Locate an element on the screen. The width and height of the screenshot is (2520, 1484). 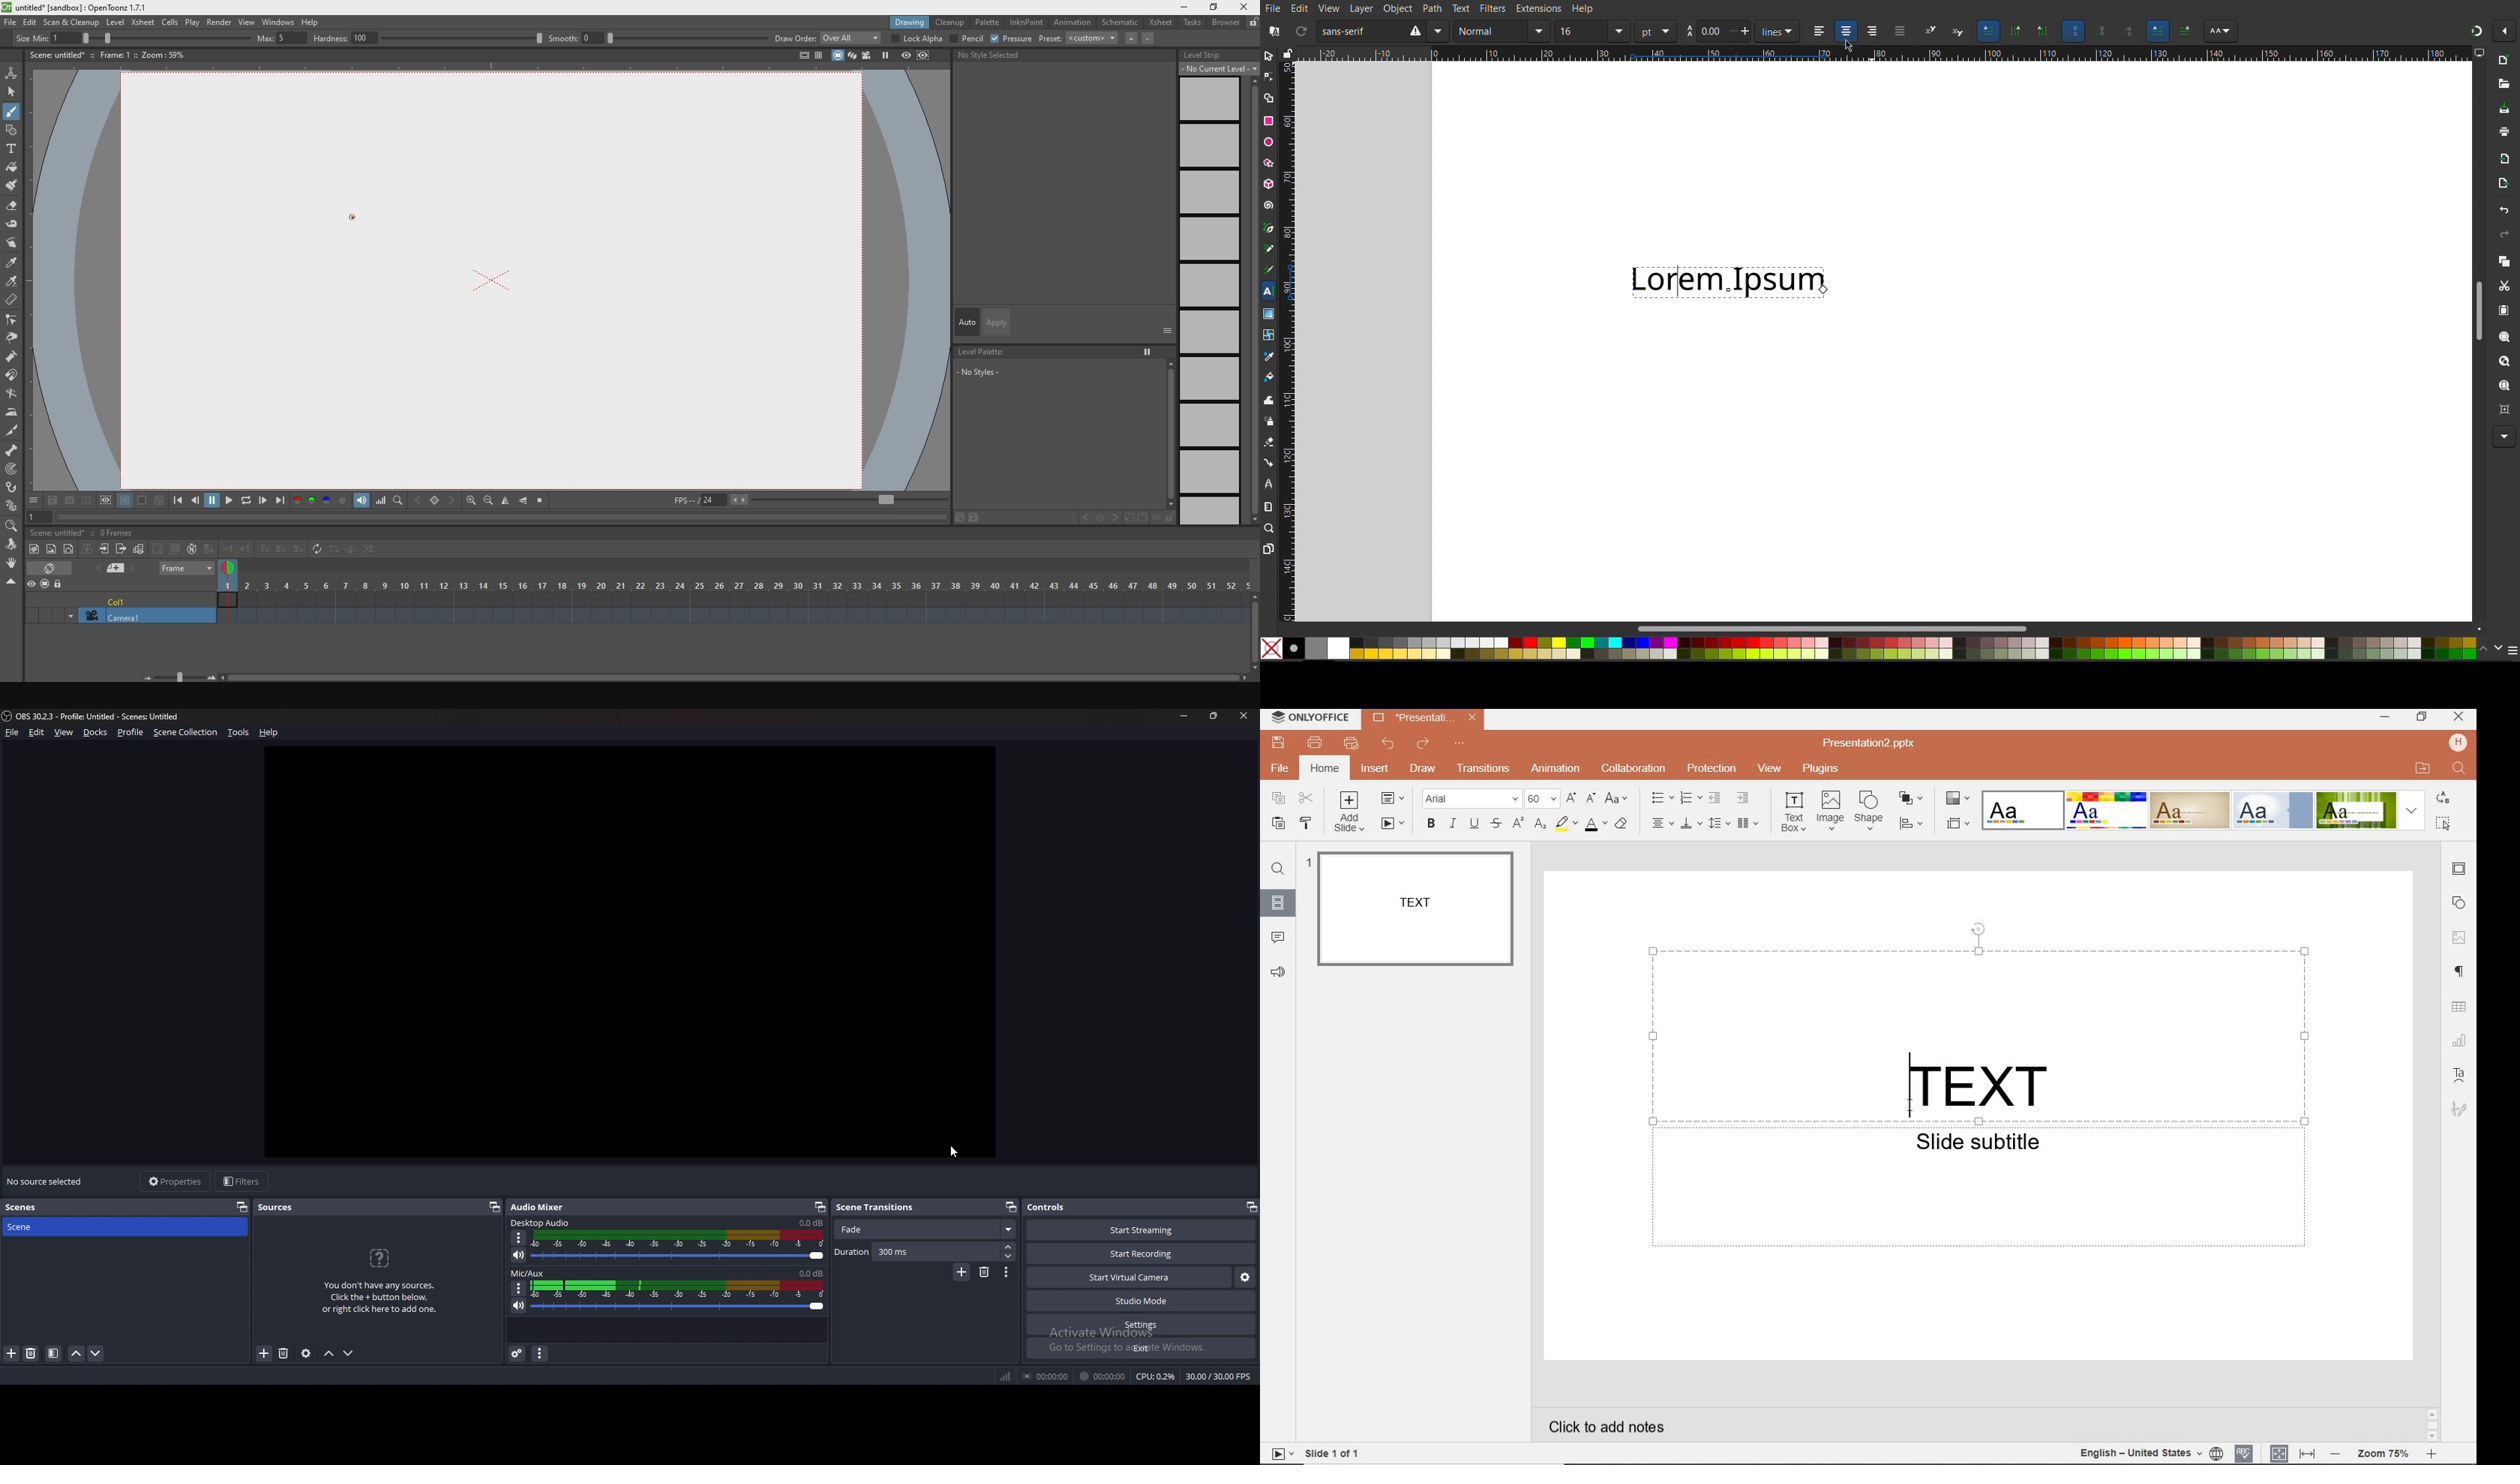
View is located at coordinates (1328, 9).